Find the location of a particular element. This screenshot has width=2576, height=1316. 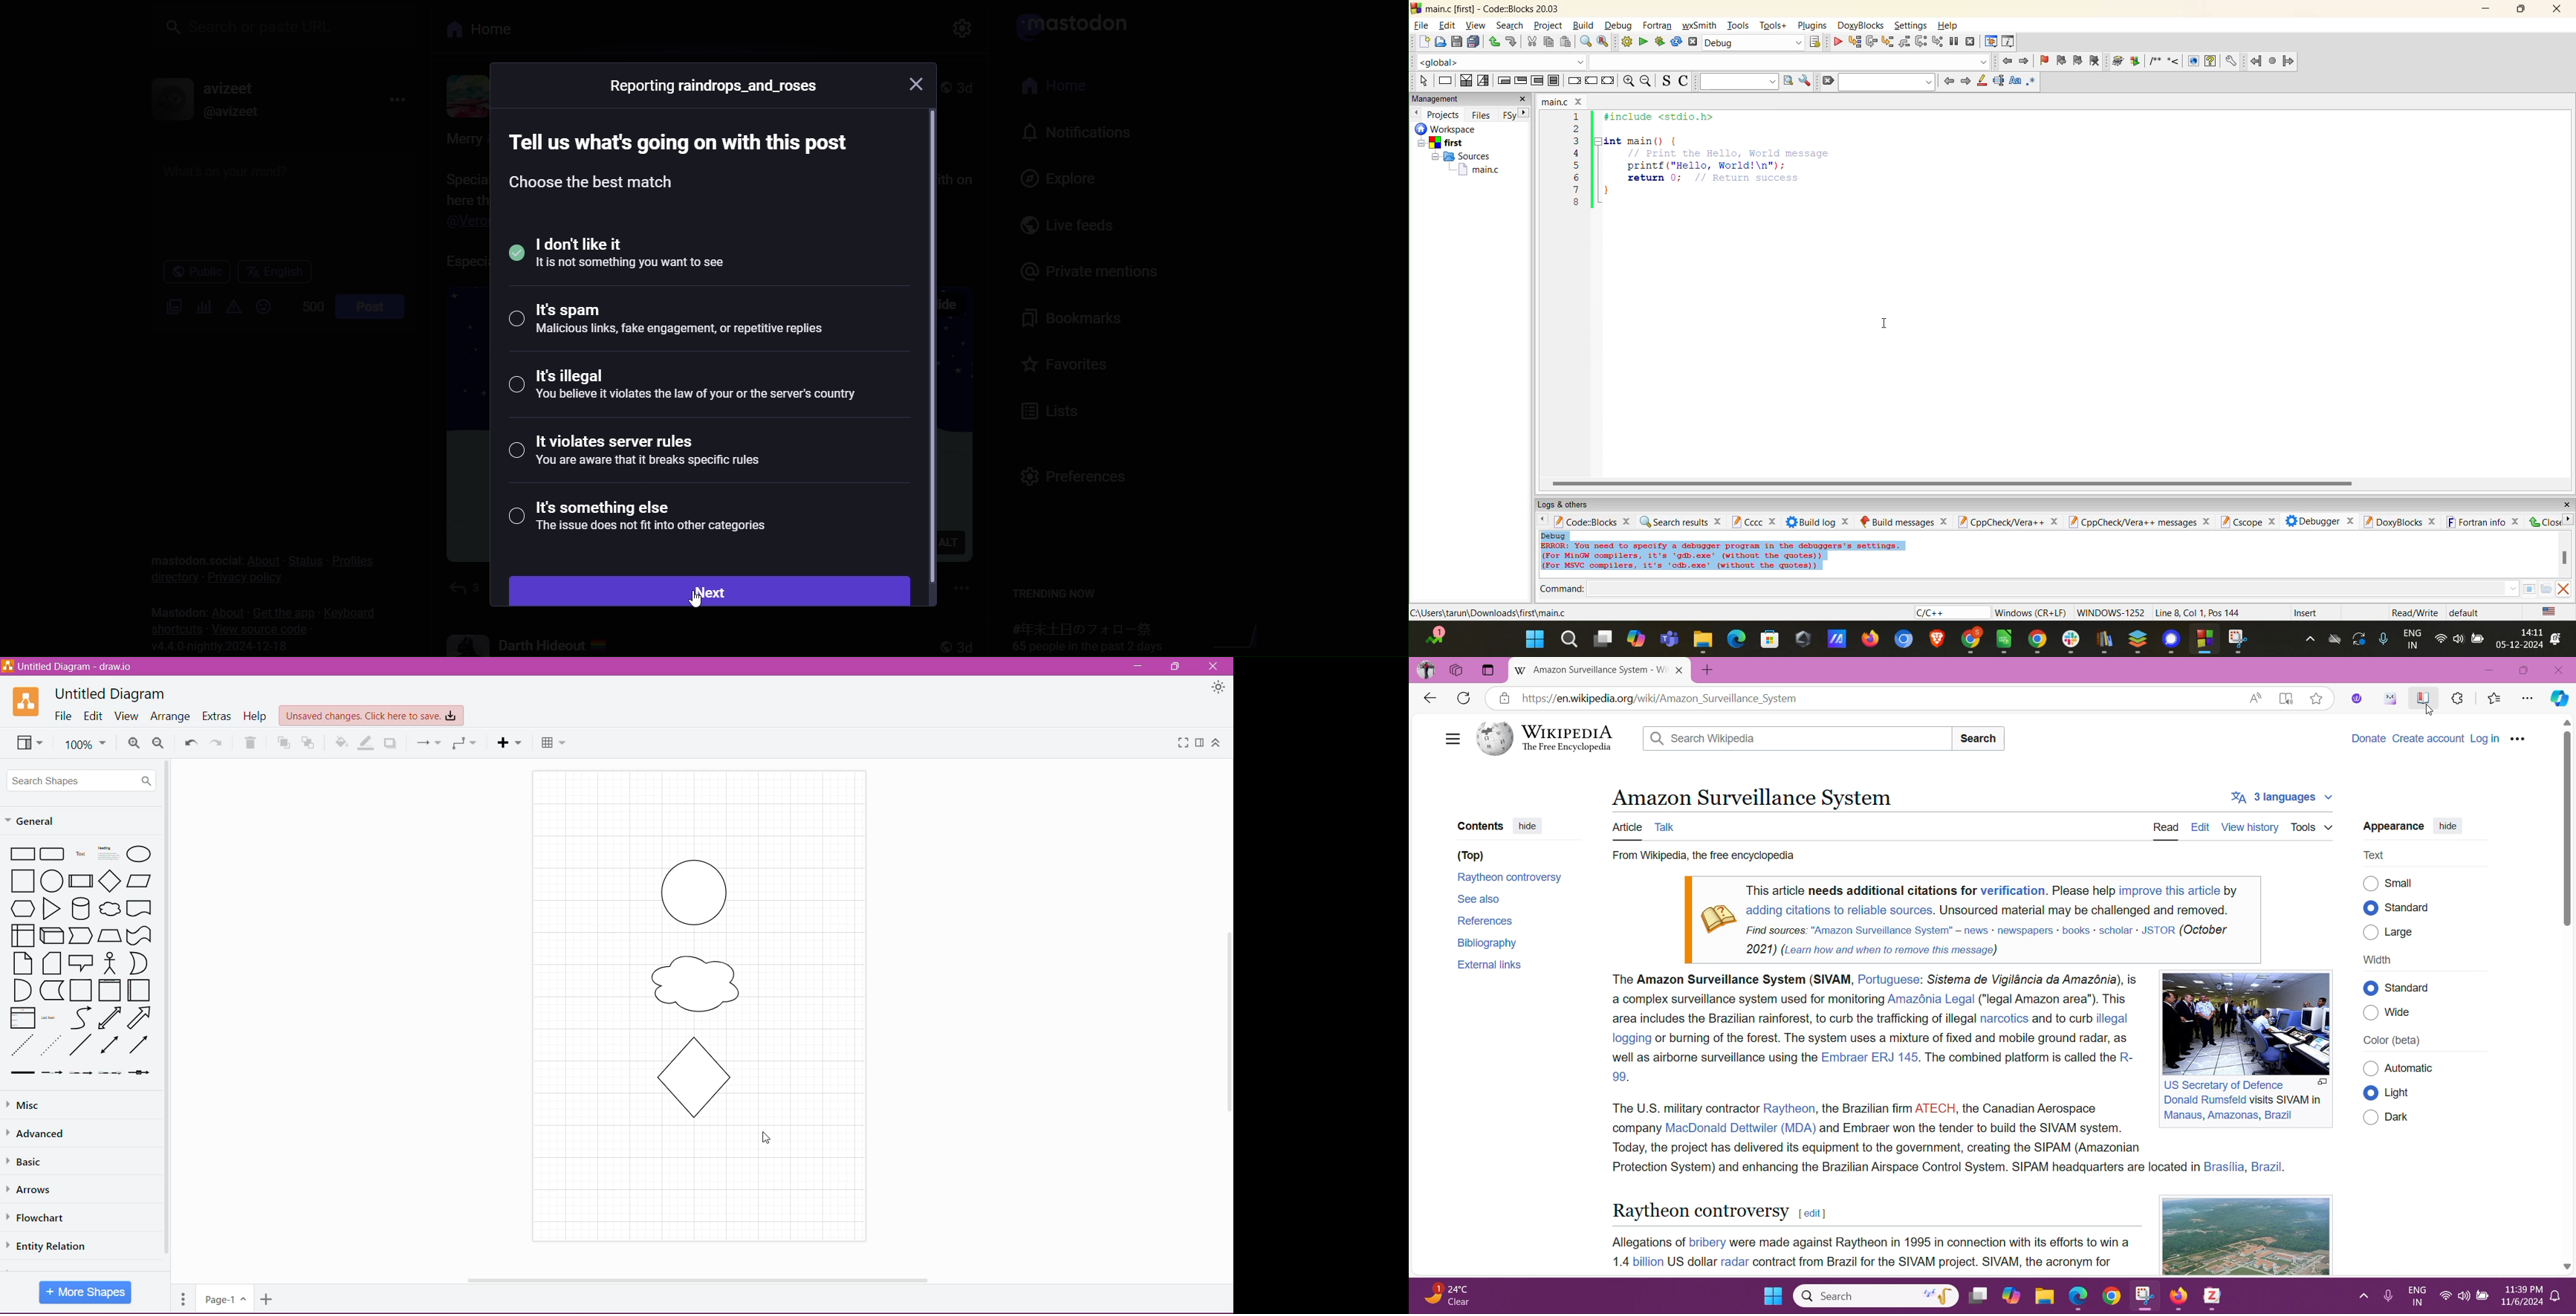

instruction is located at coordinates (669, 158).